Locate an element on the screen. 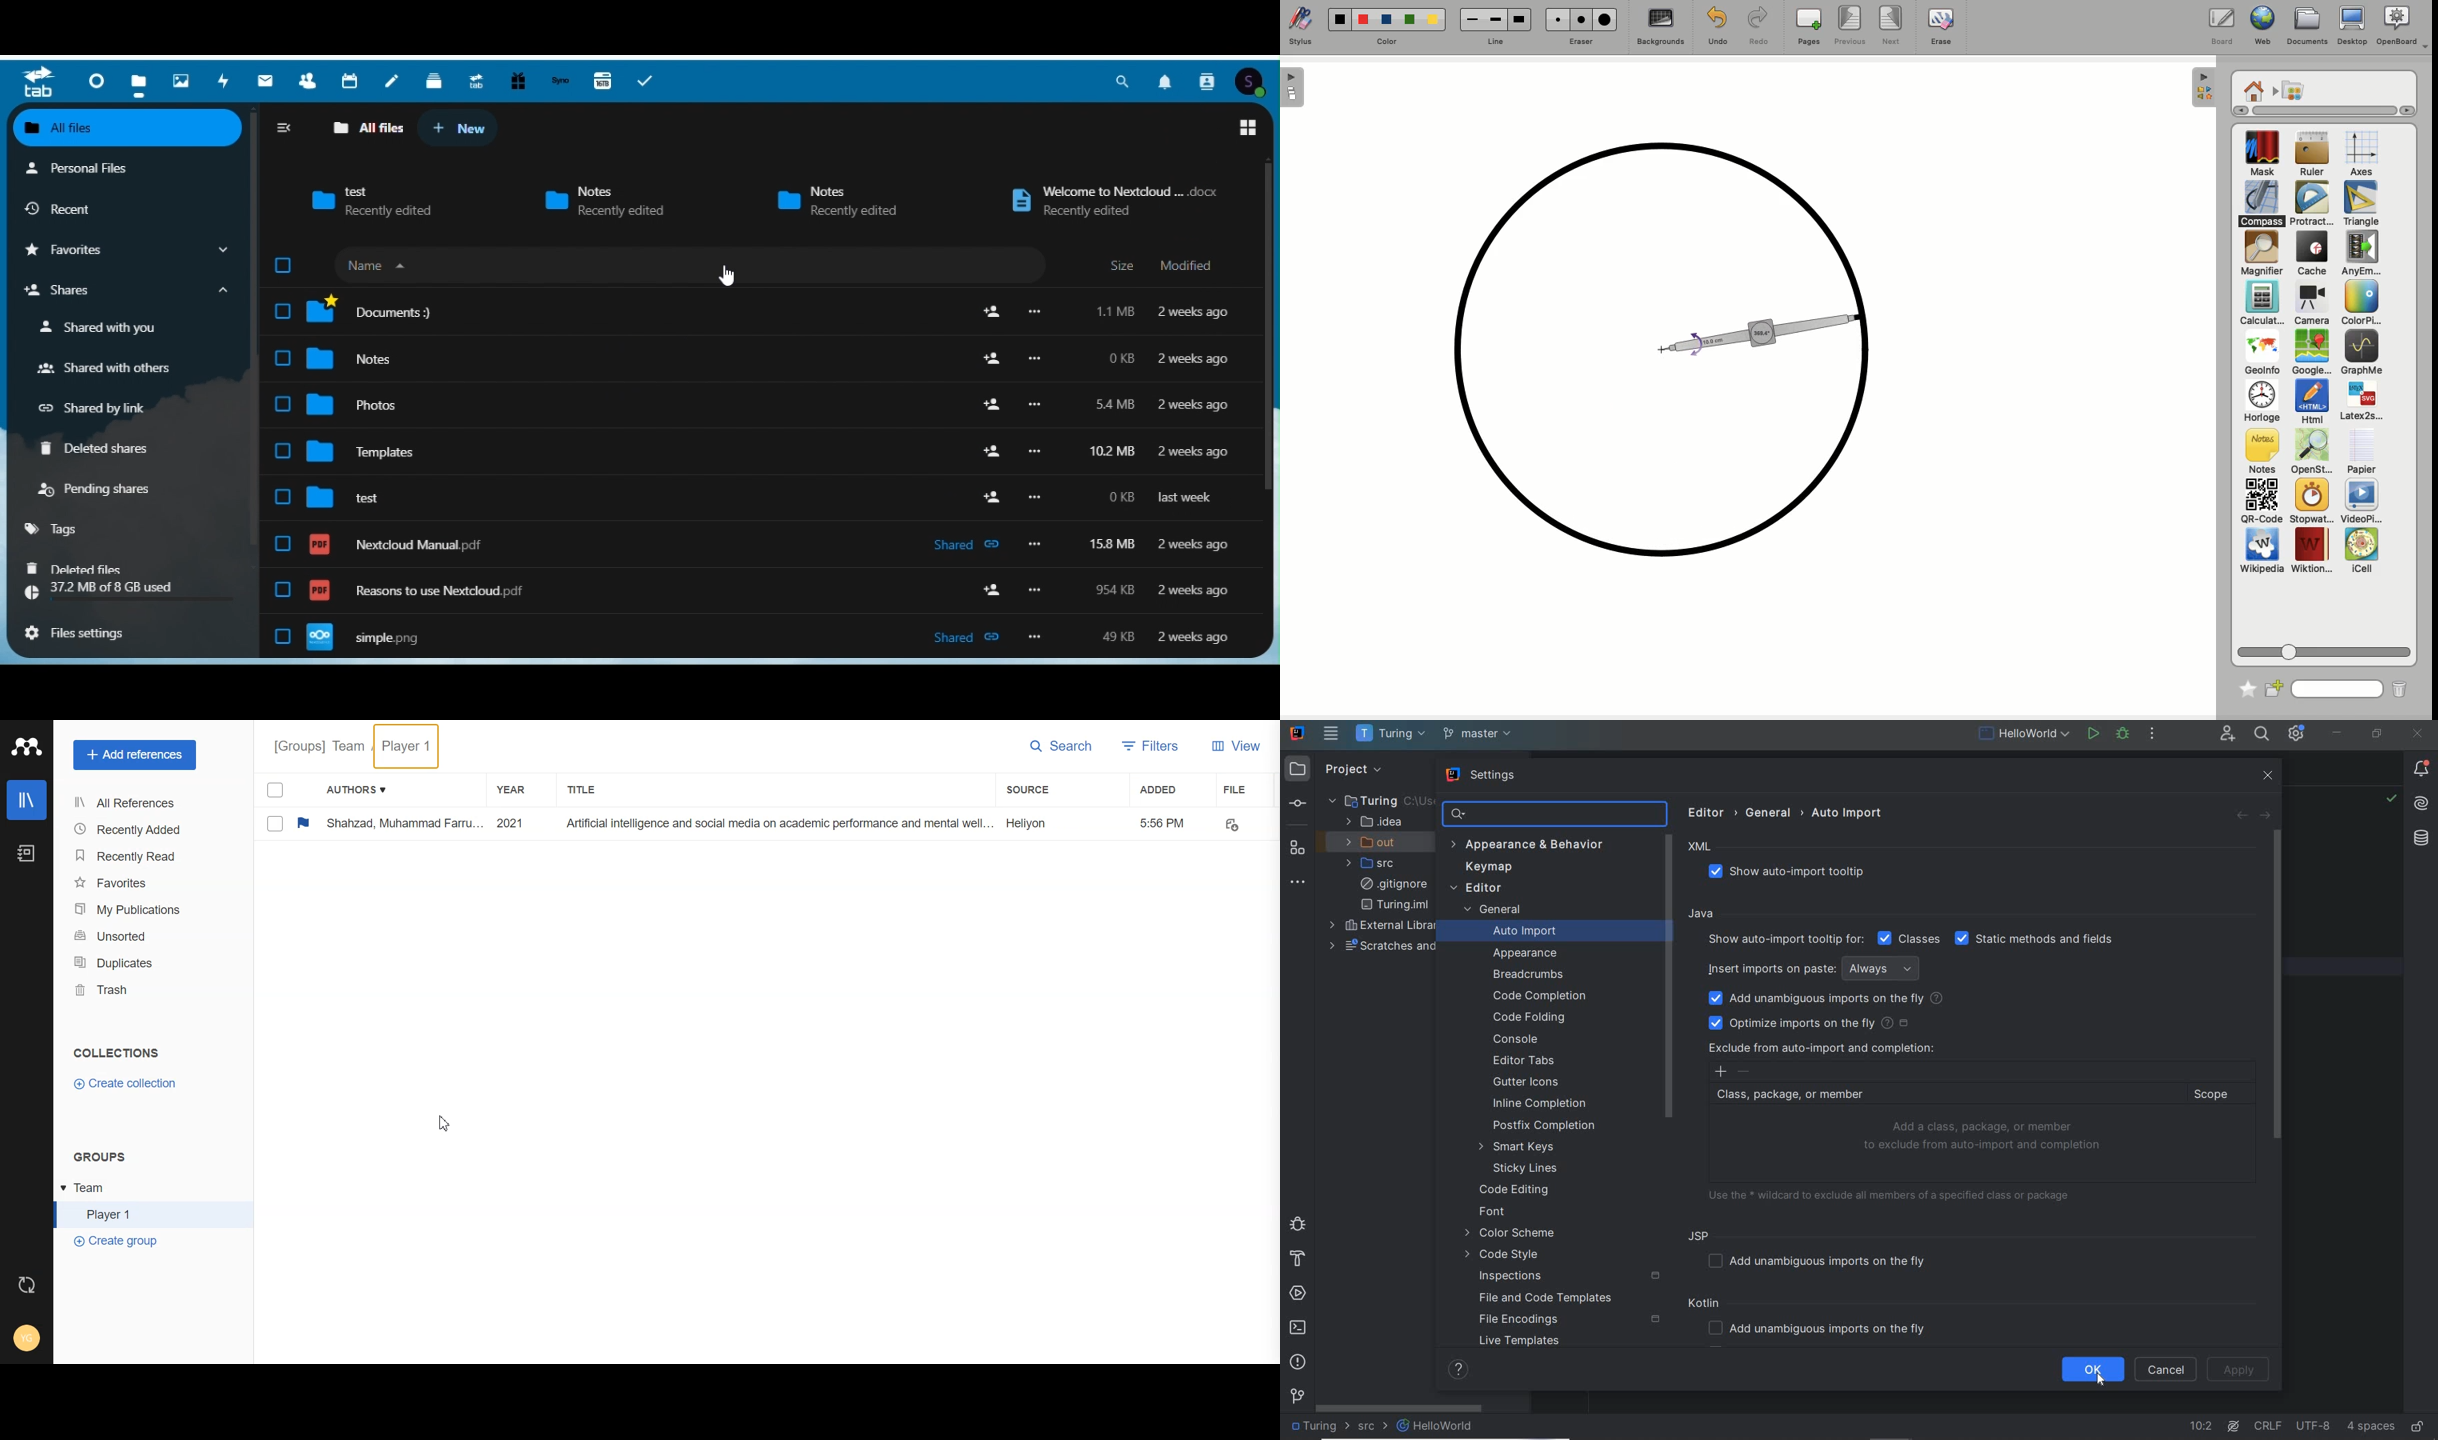 The image size is (2464, 1456). Git is located at coordinates (1298, 1399).